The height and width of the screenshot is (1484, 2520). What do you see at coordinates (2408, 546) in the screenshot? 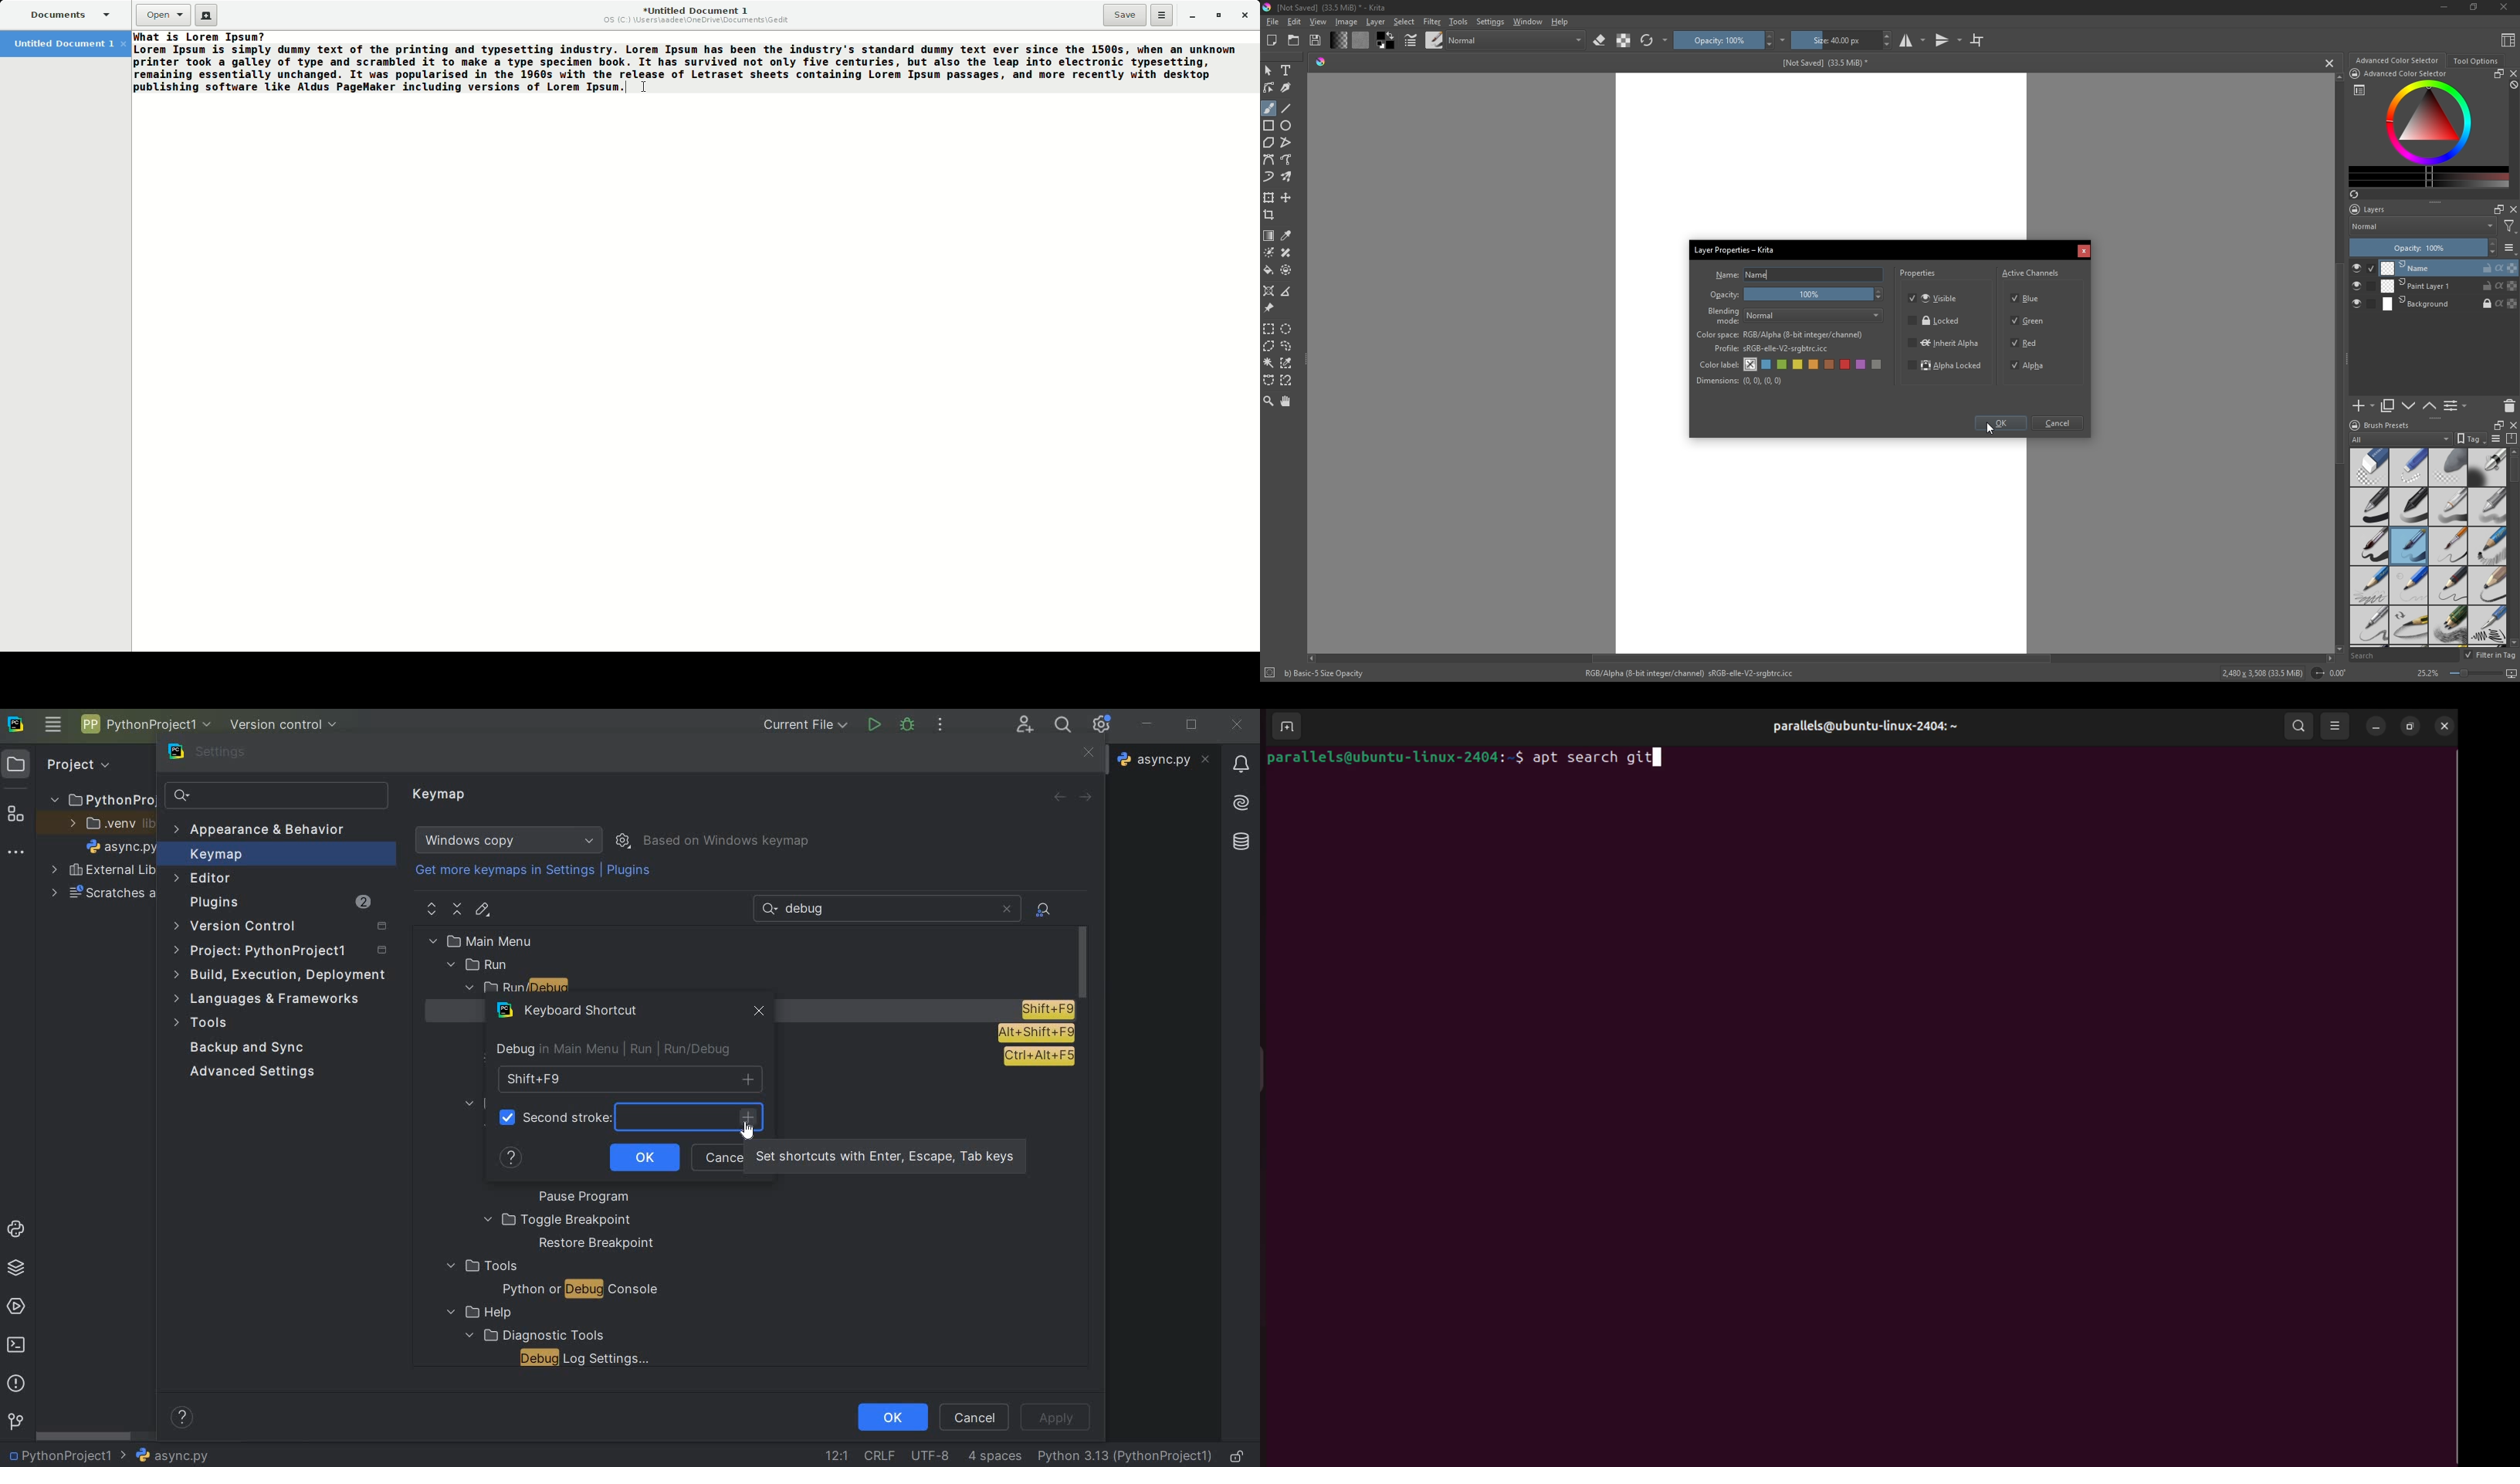
I see `medium brush` at bounding box center [2408, 546].